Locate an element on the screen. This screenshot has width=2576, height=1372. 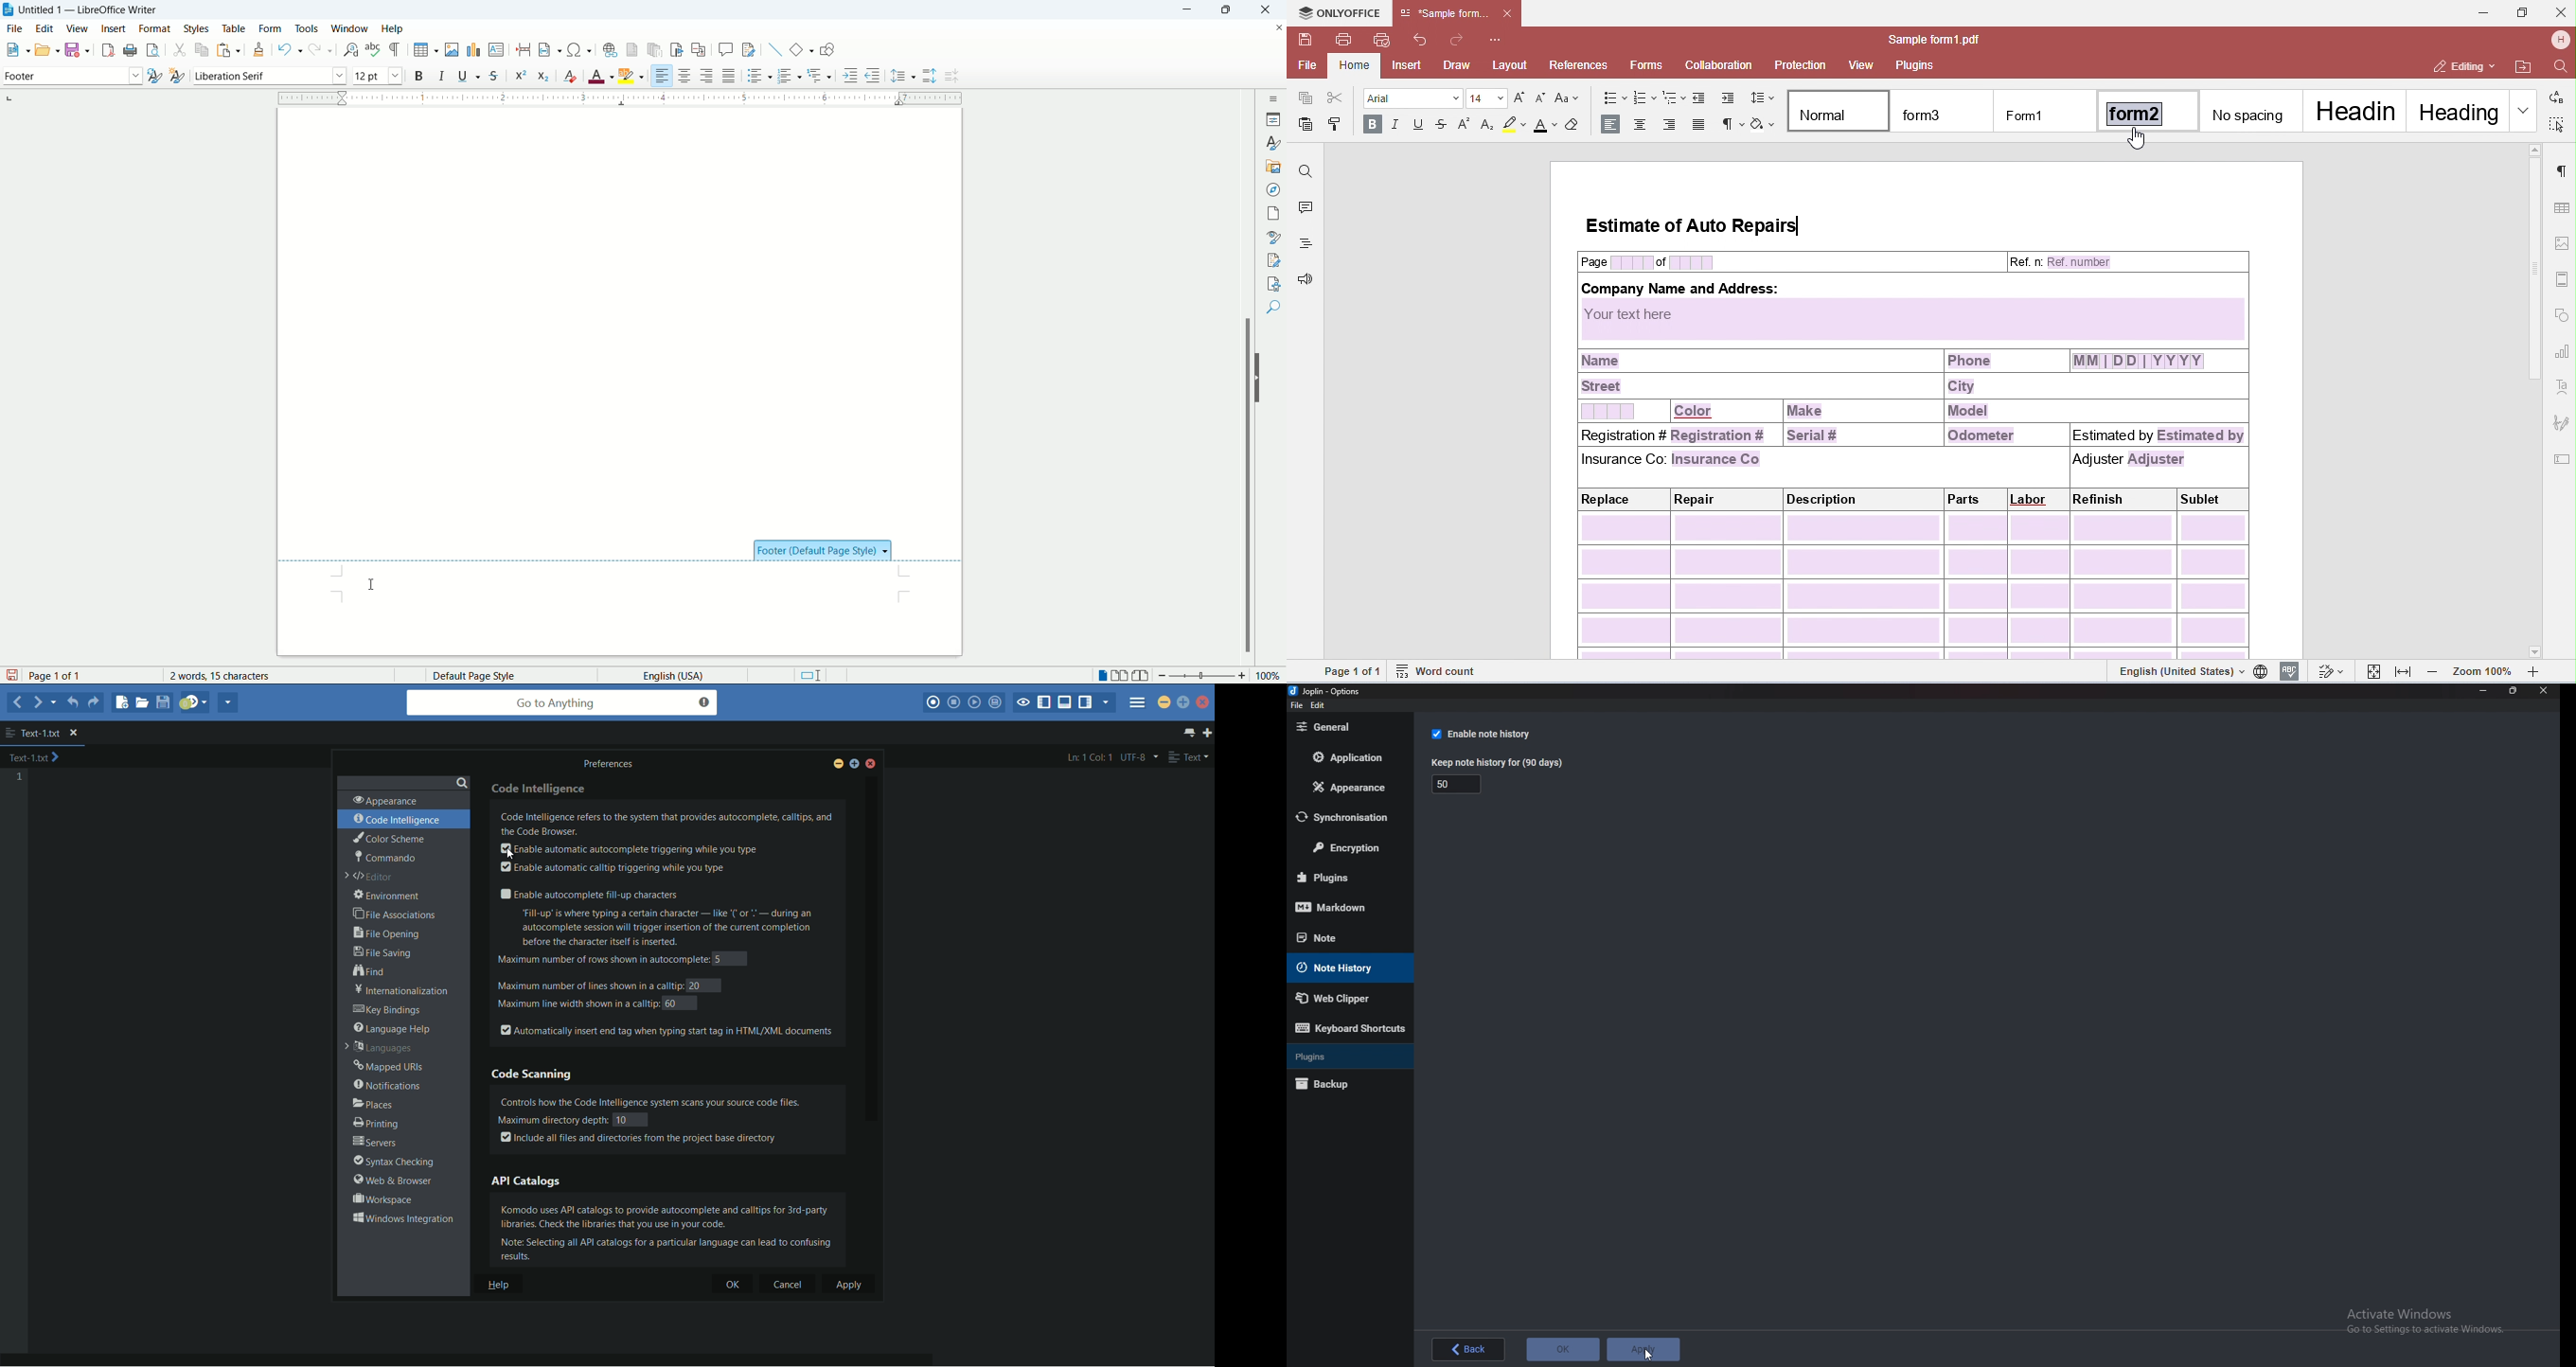
text highlighting is located at coordinates (632, 76).